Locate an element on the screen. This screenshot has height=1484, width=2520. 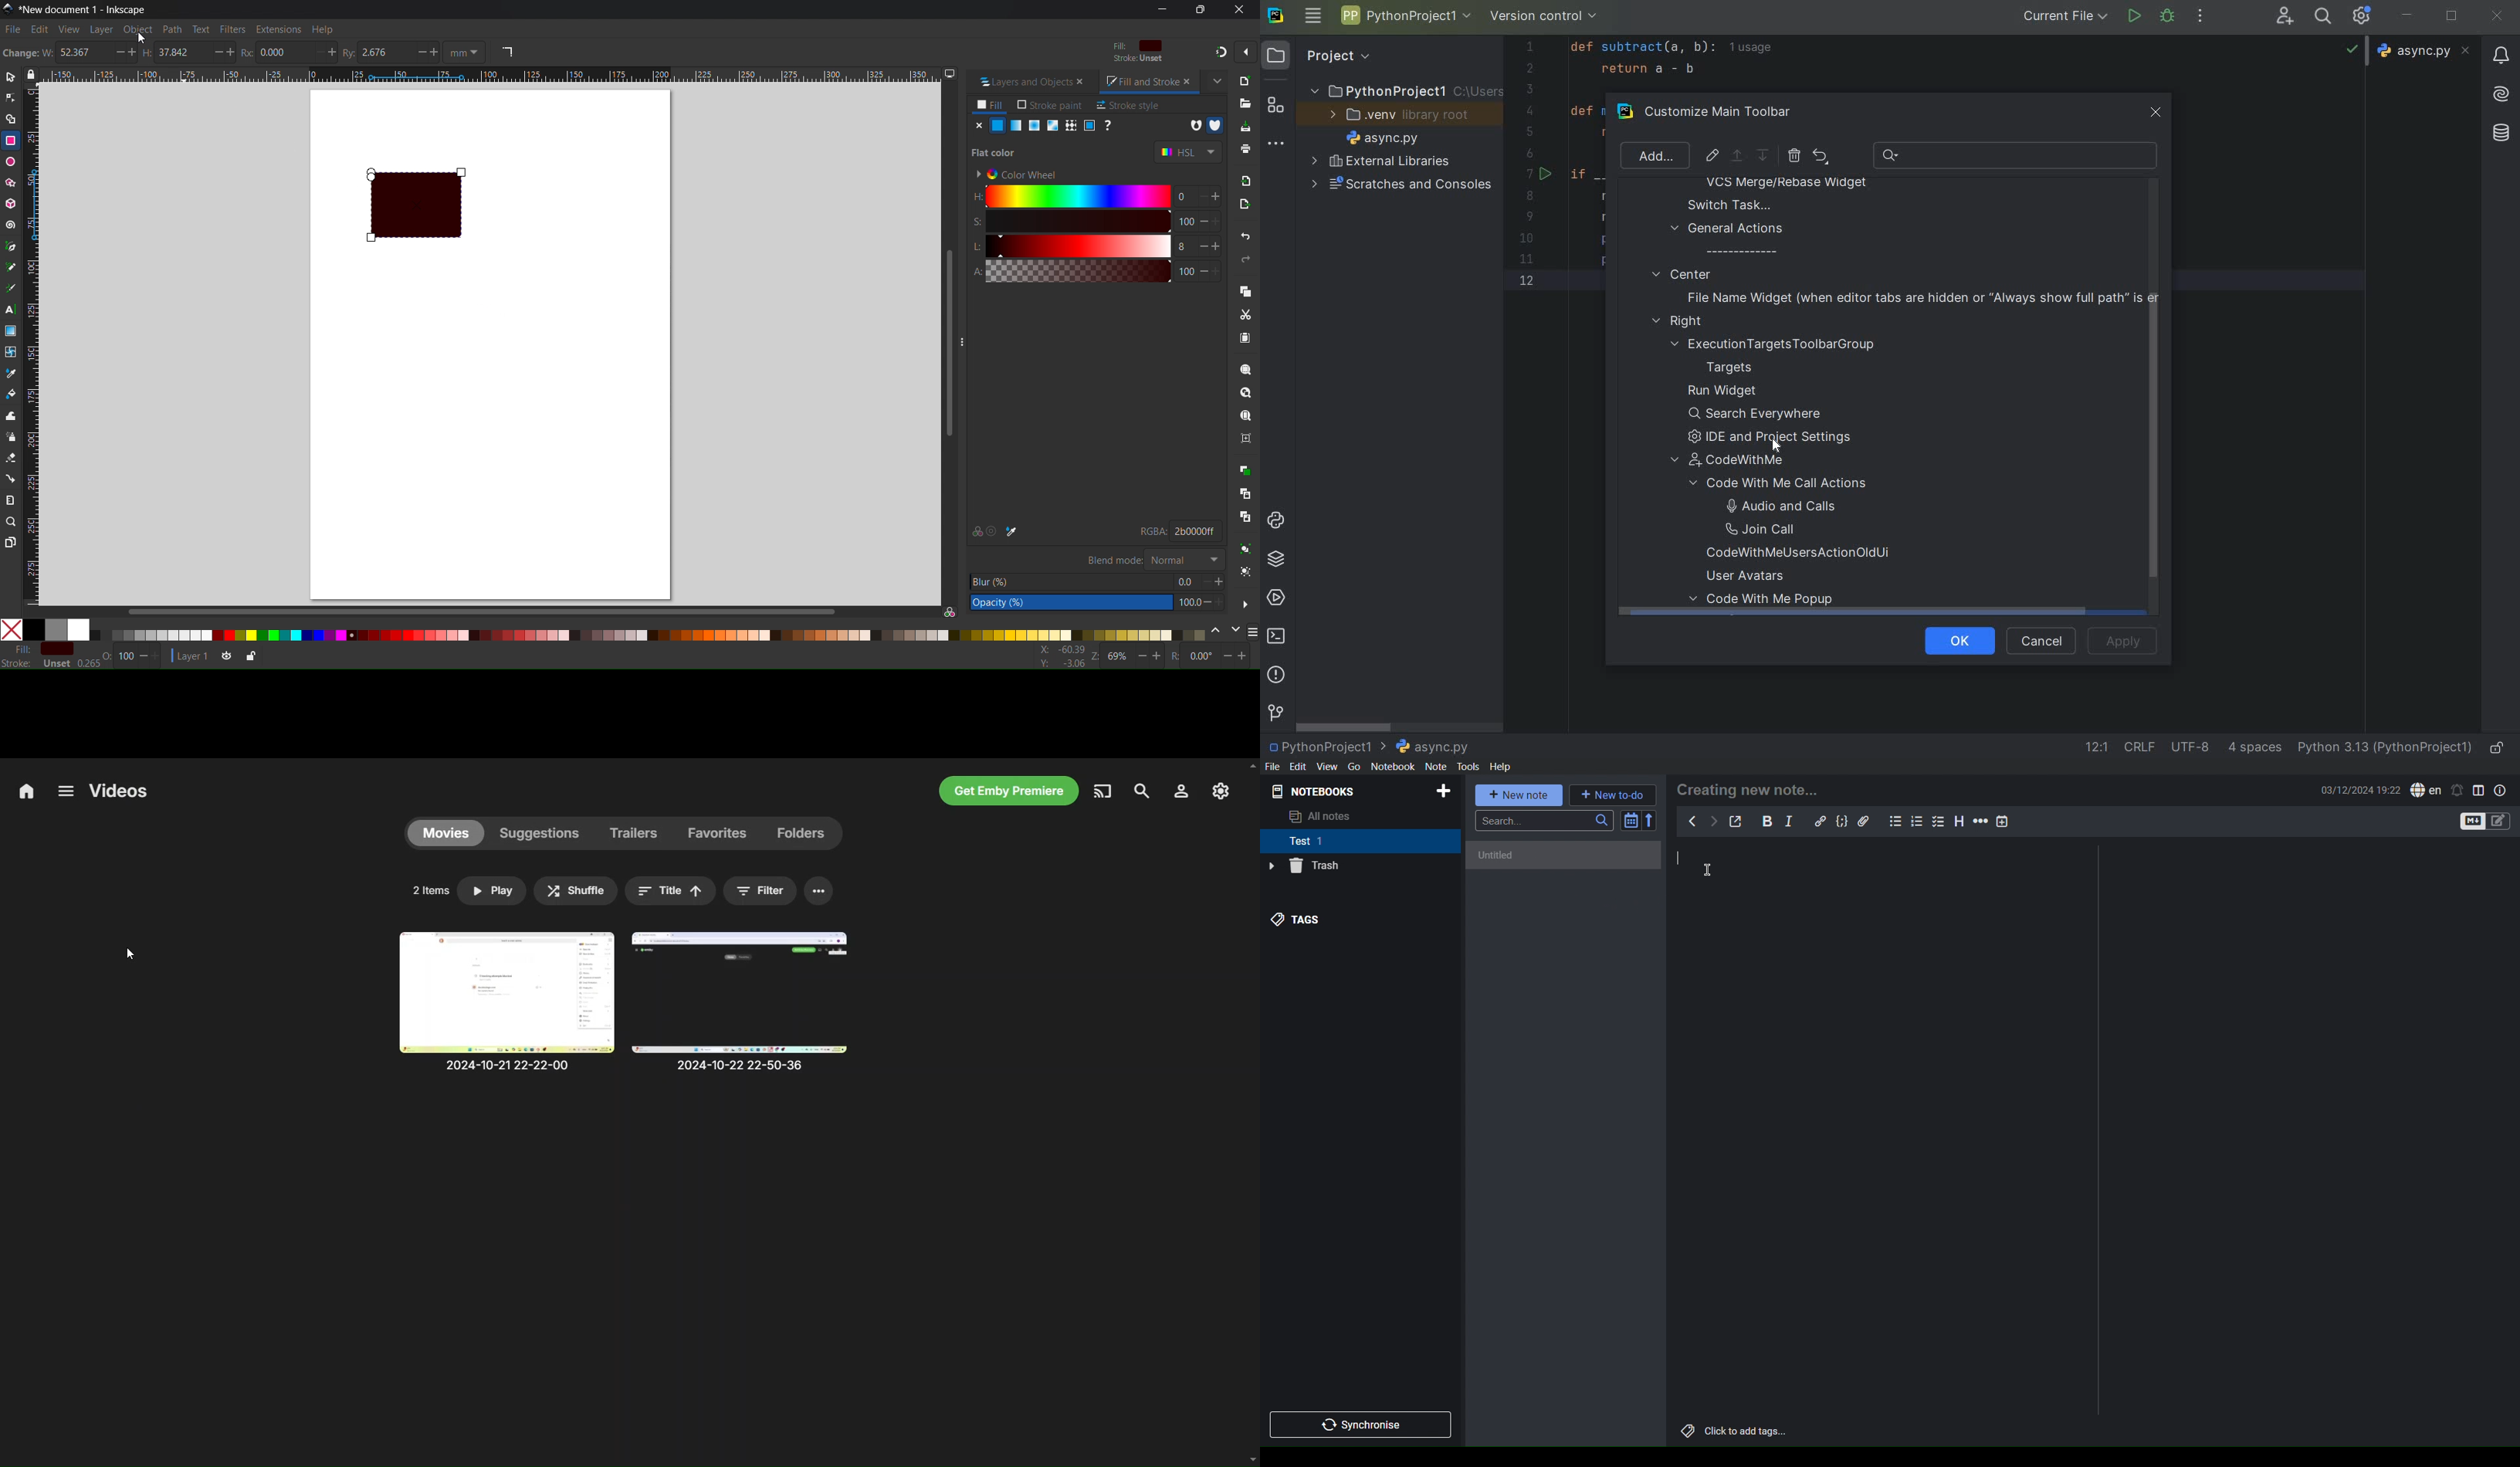
Flat color is located at coordinates (998, 125).